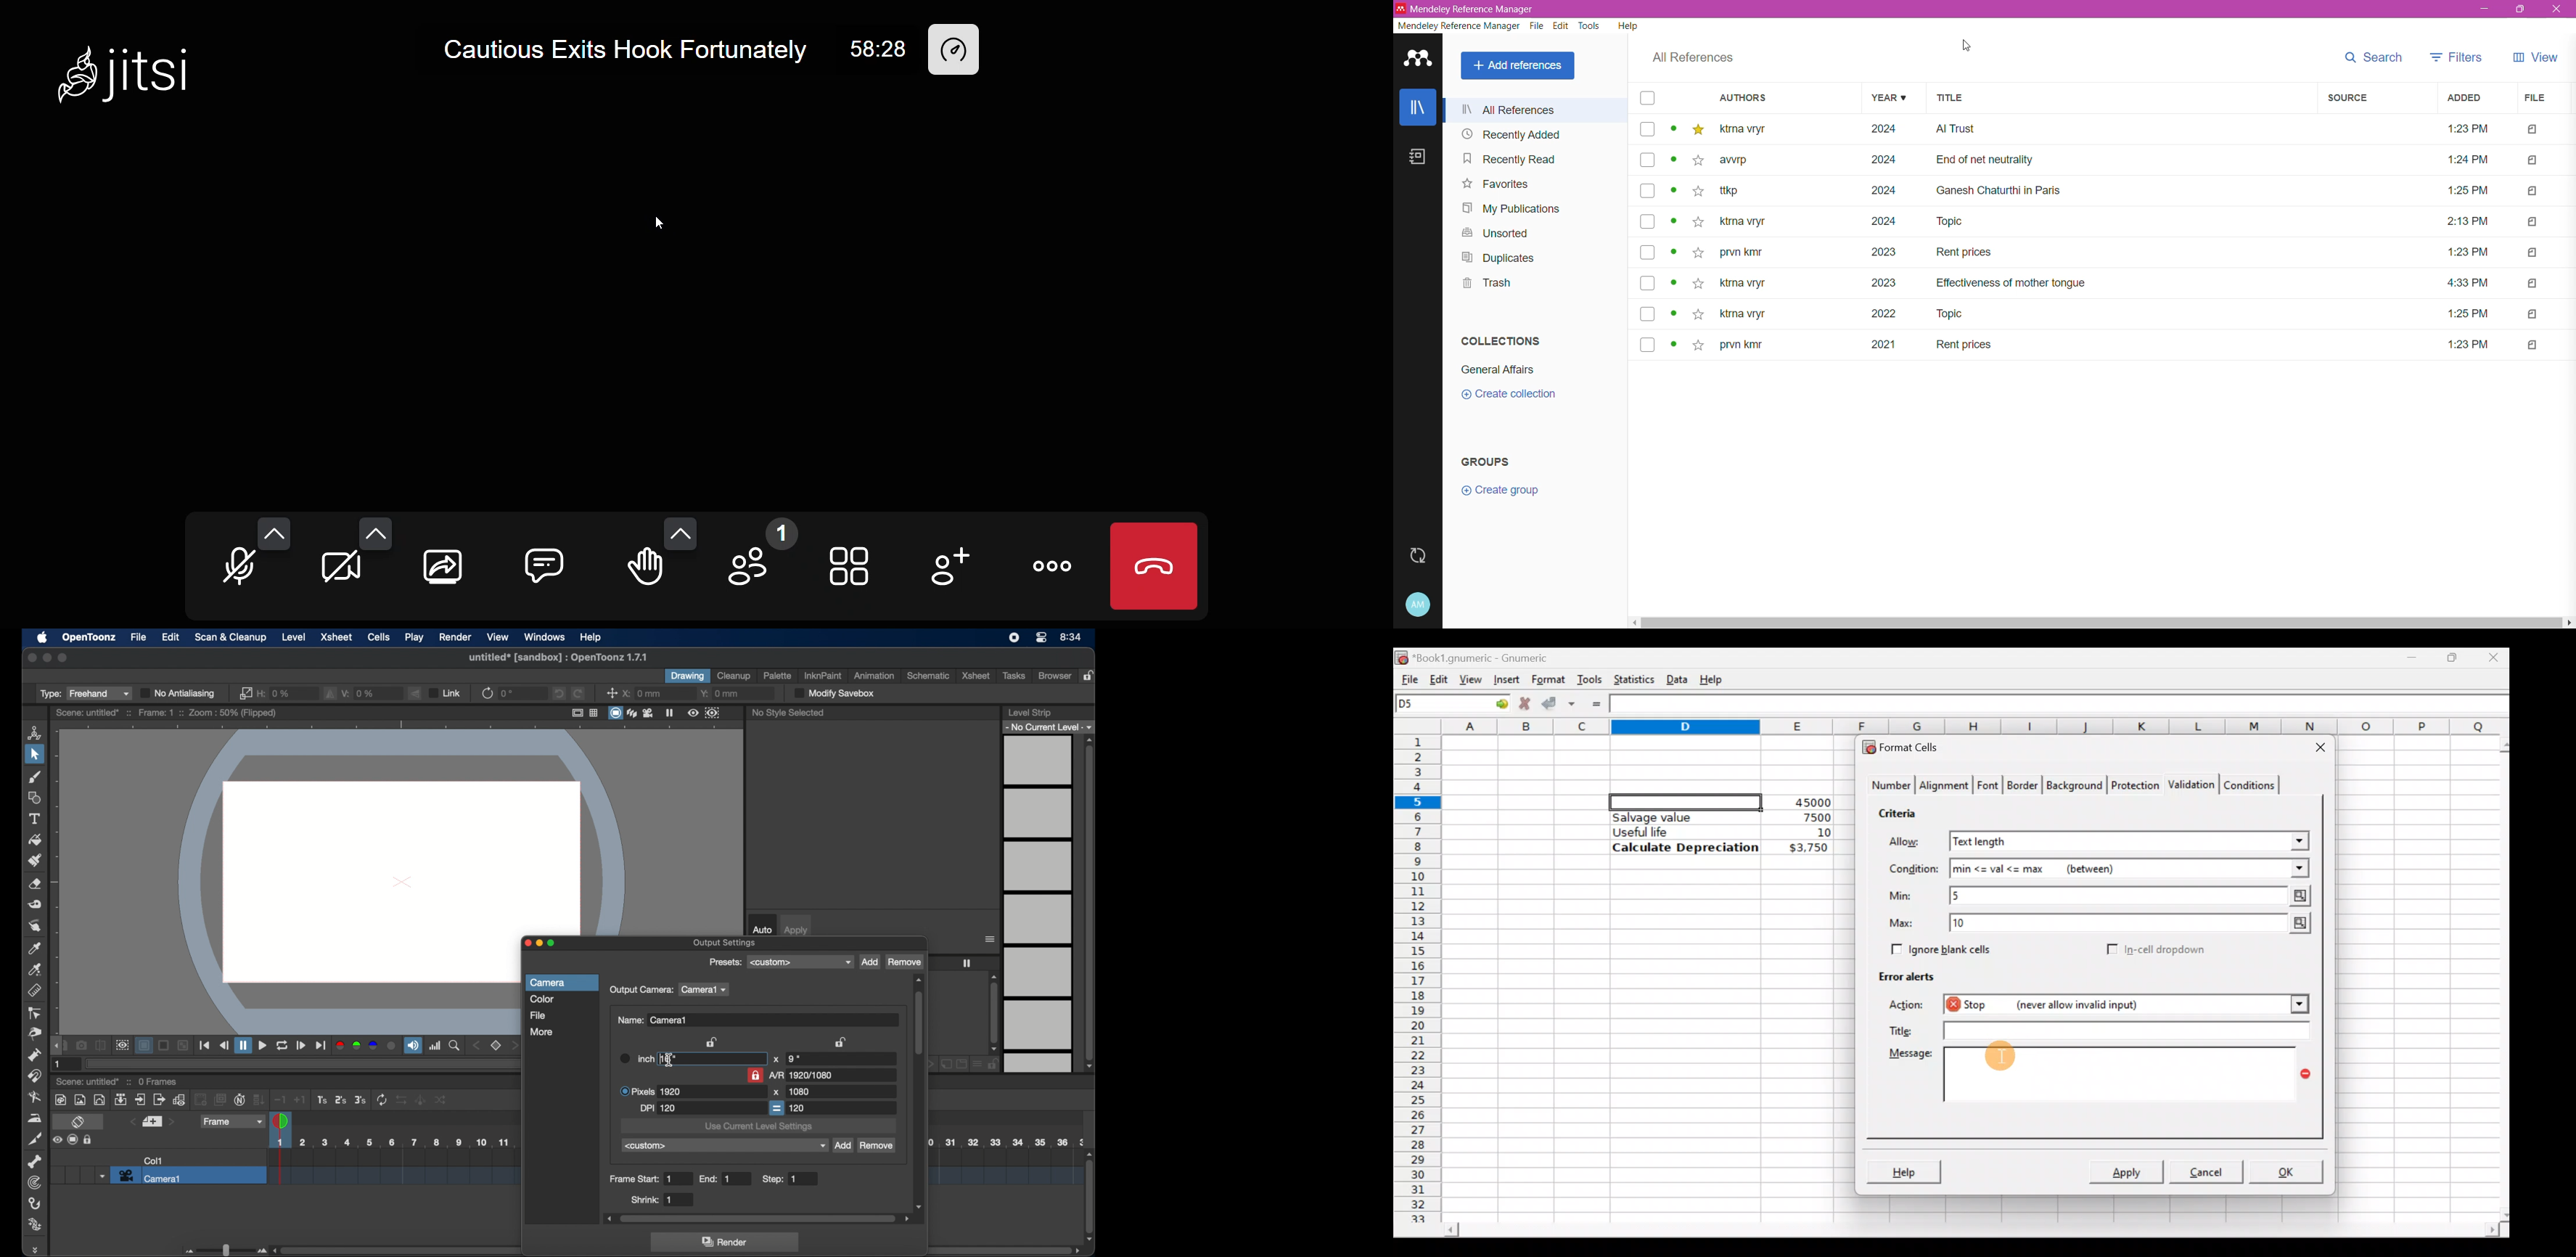 The height and width of the screenshot is (1260, 2576). I want to click on x, so click(642, 693).